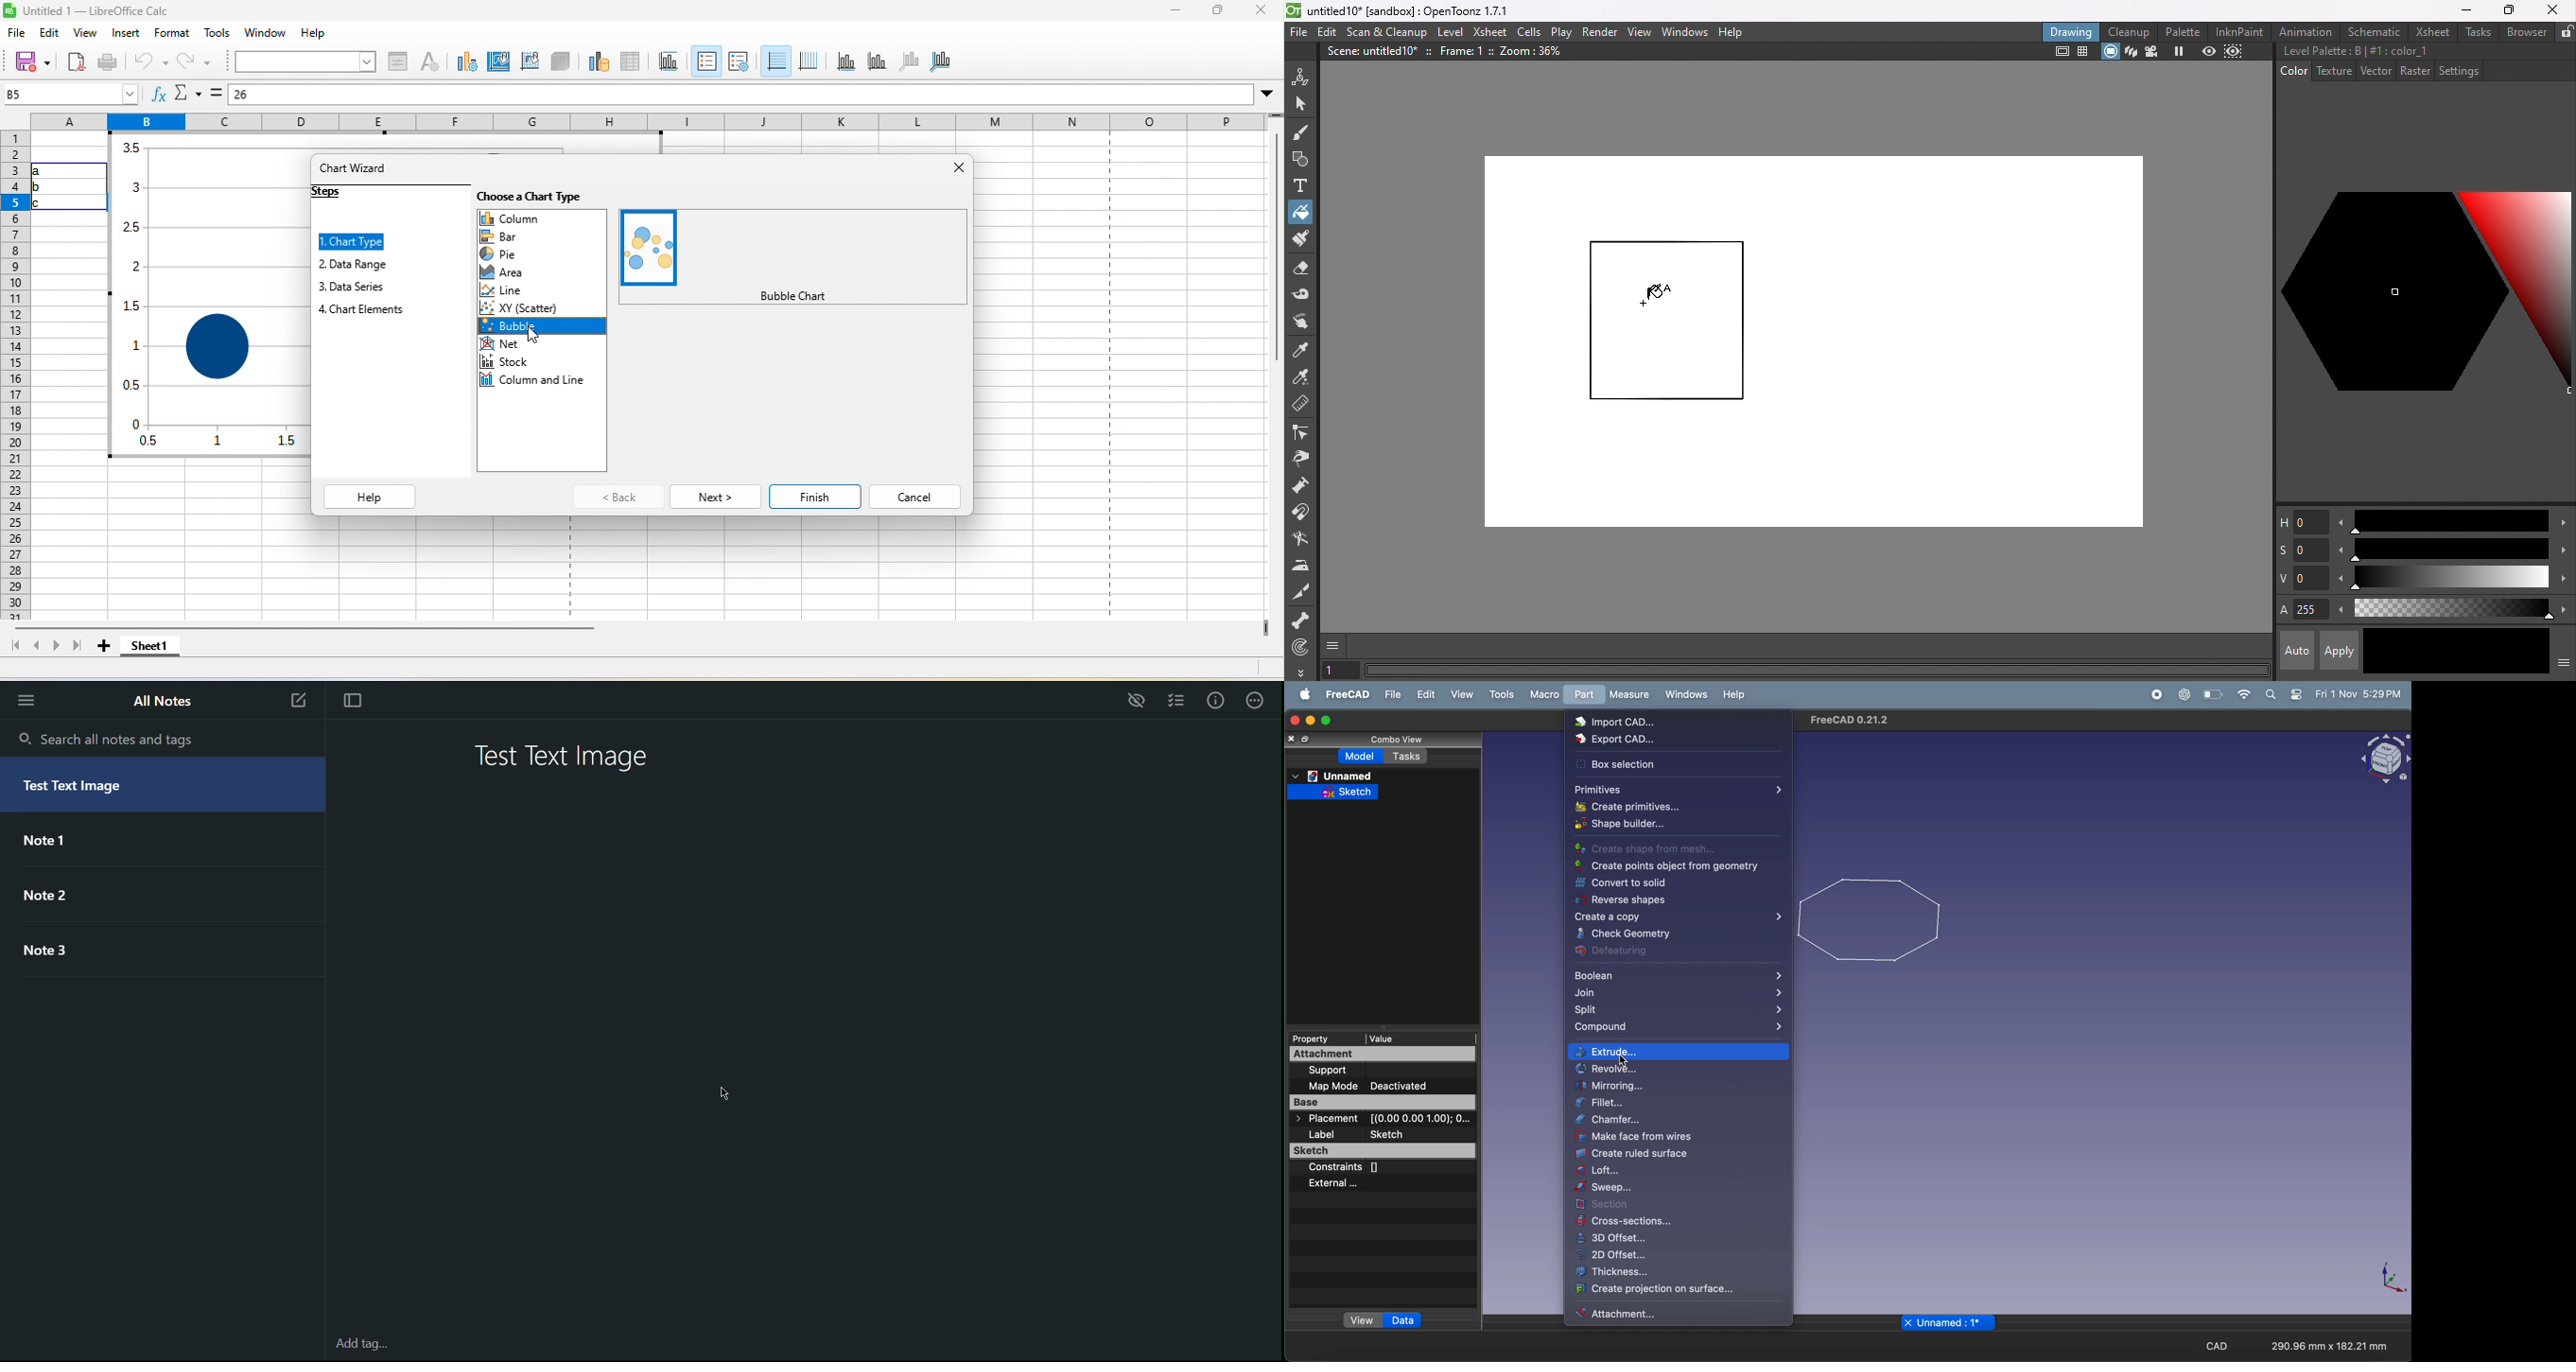 This screenshot has height=1372, width=2576. Describe the element at coordinates (1311, 722) in the screenshot. I see `minimize` at that location.